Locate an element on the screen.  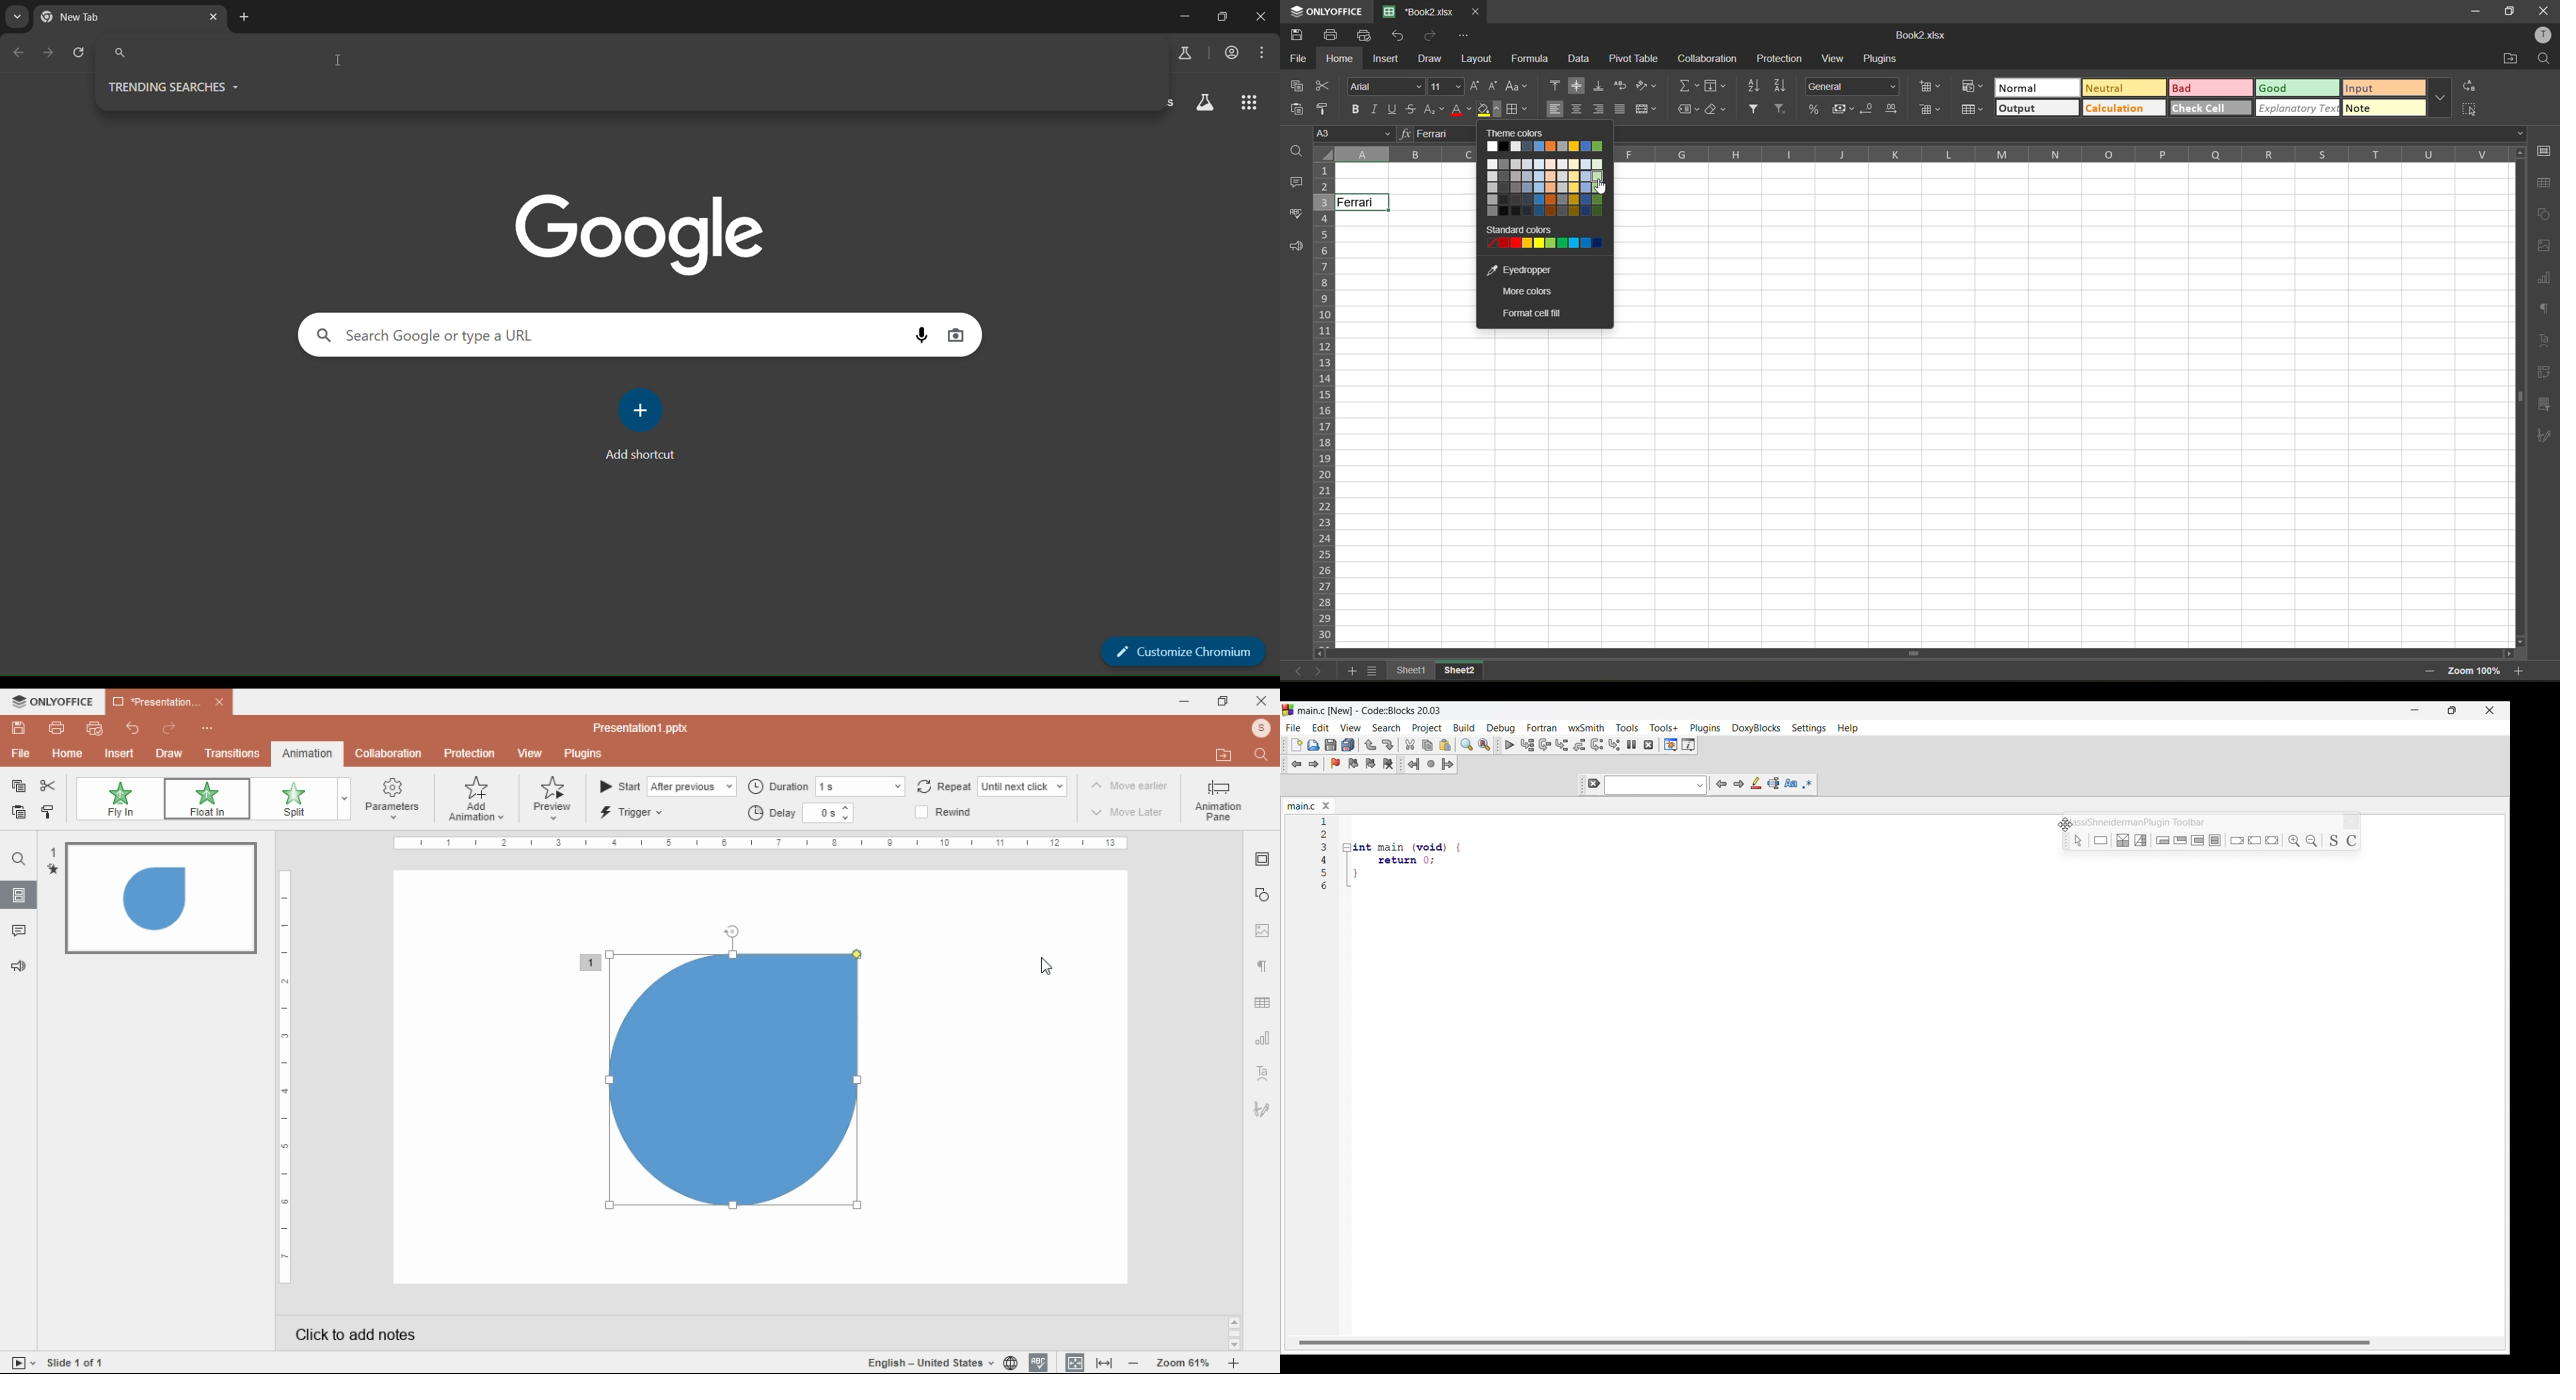
Show in smaller tab is located at coordinates (2452, 710).